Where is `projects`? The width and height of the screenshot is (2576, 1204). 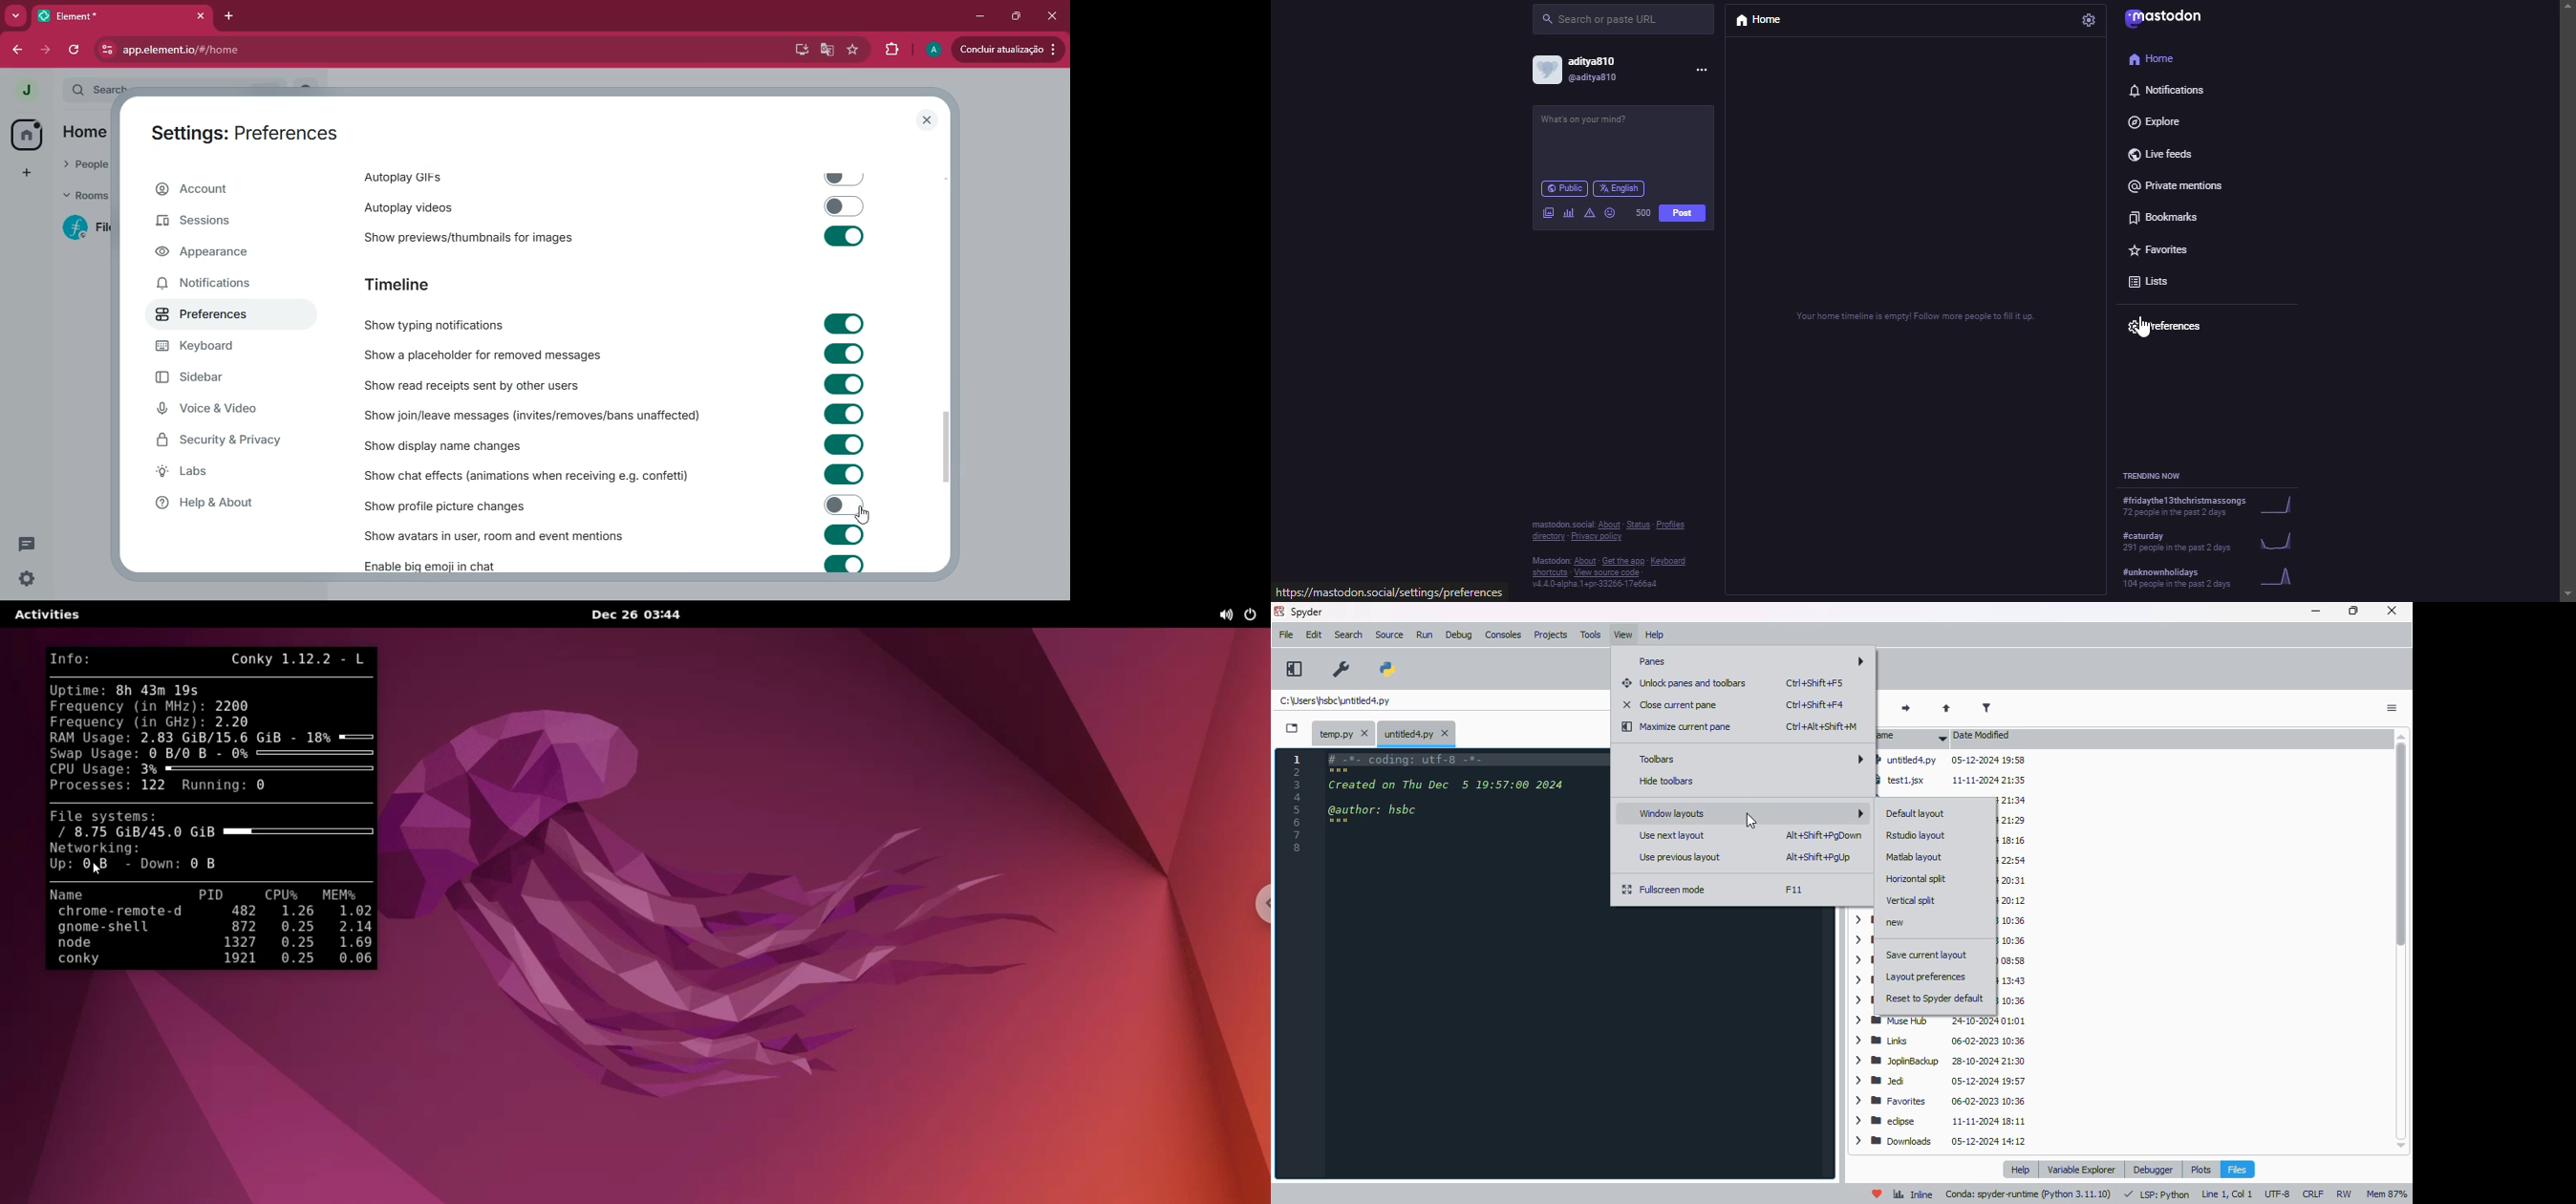 projects is located at coordinates (1551, 635).